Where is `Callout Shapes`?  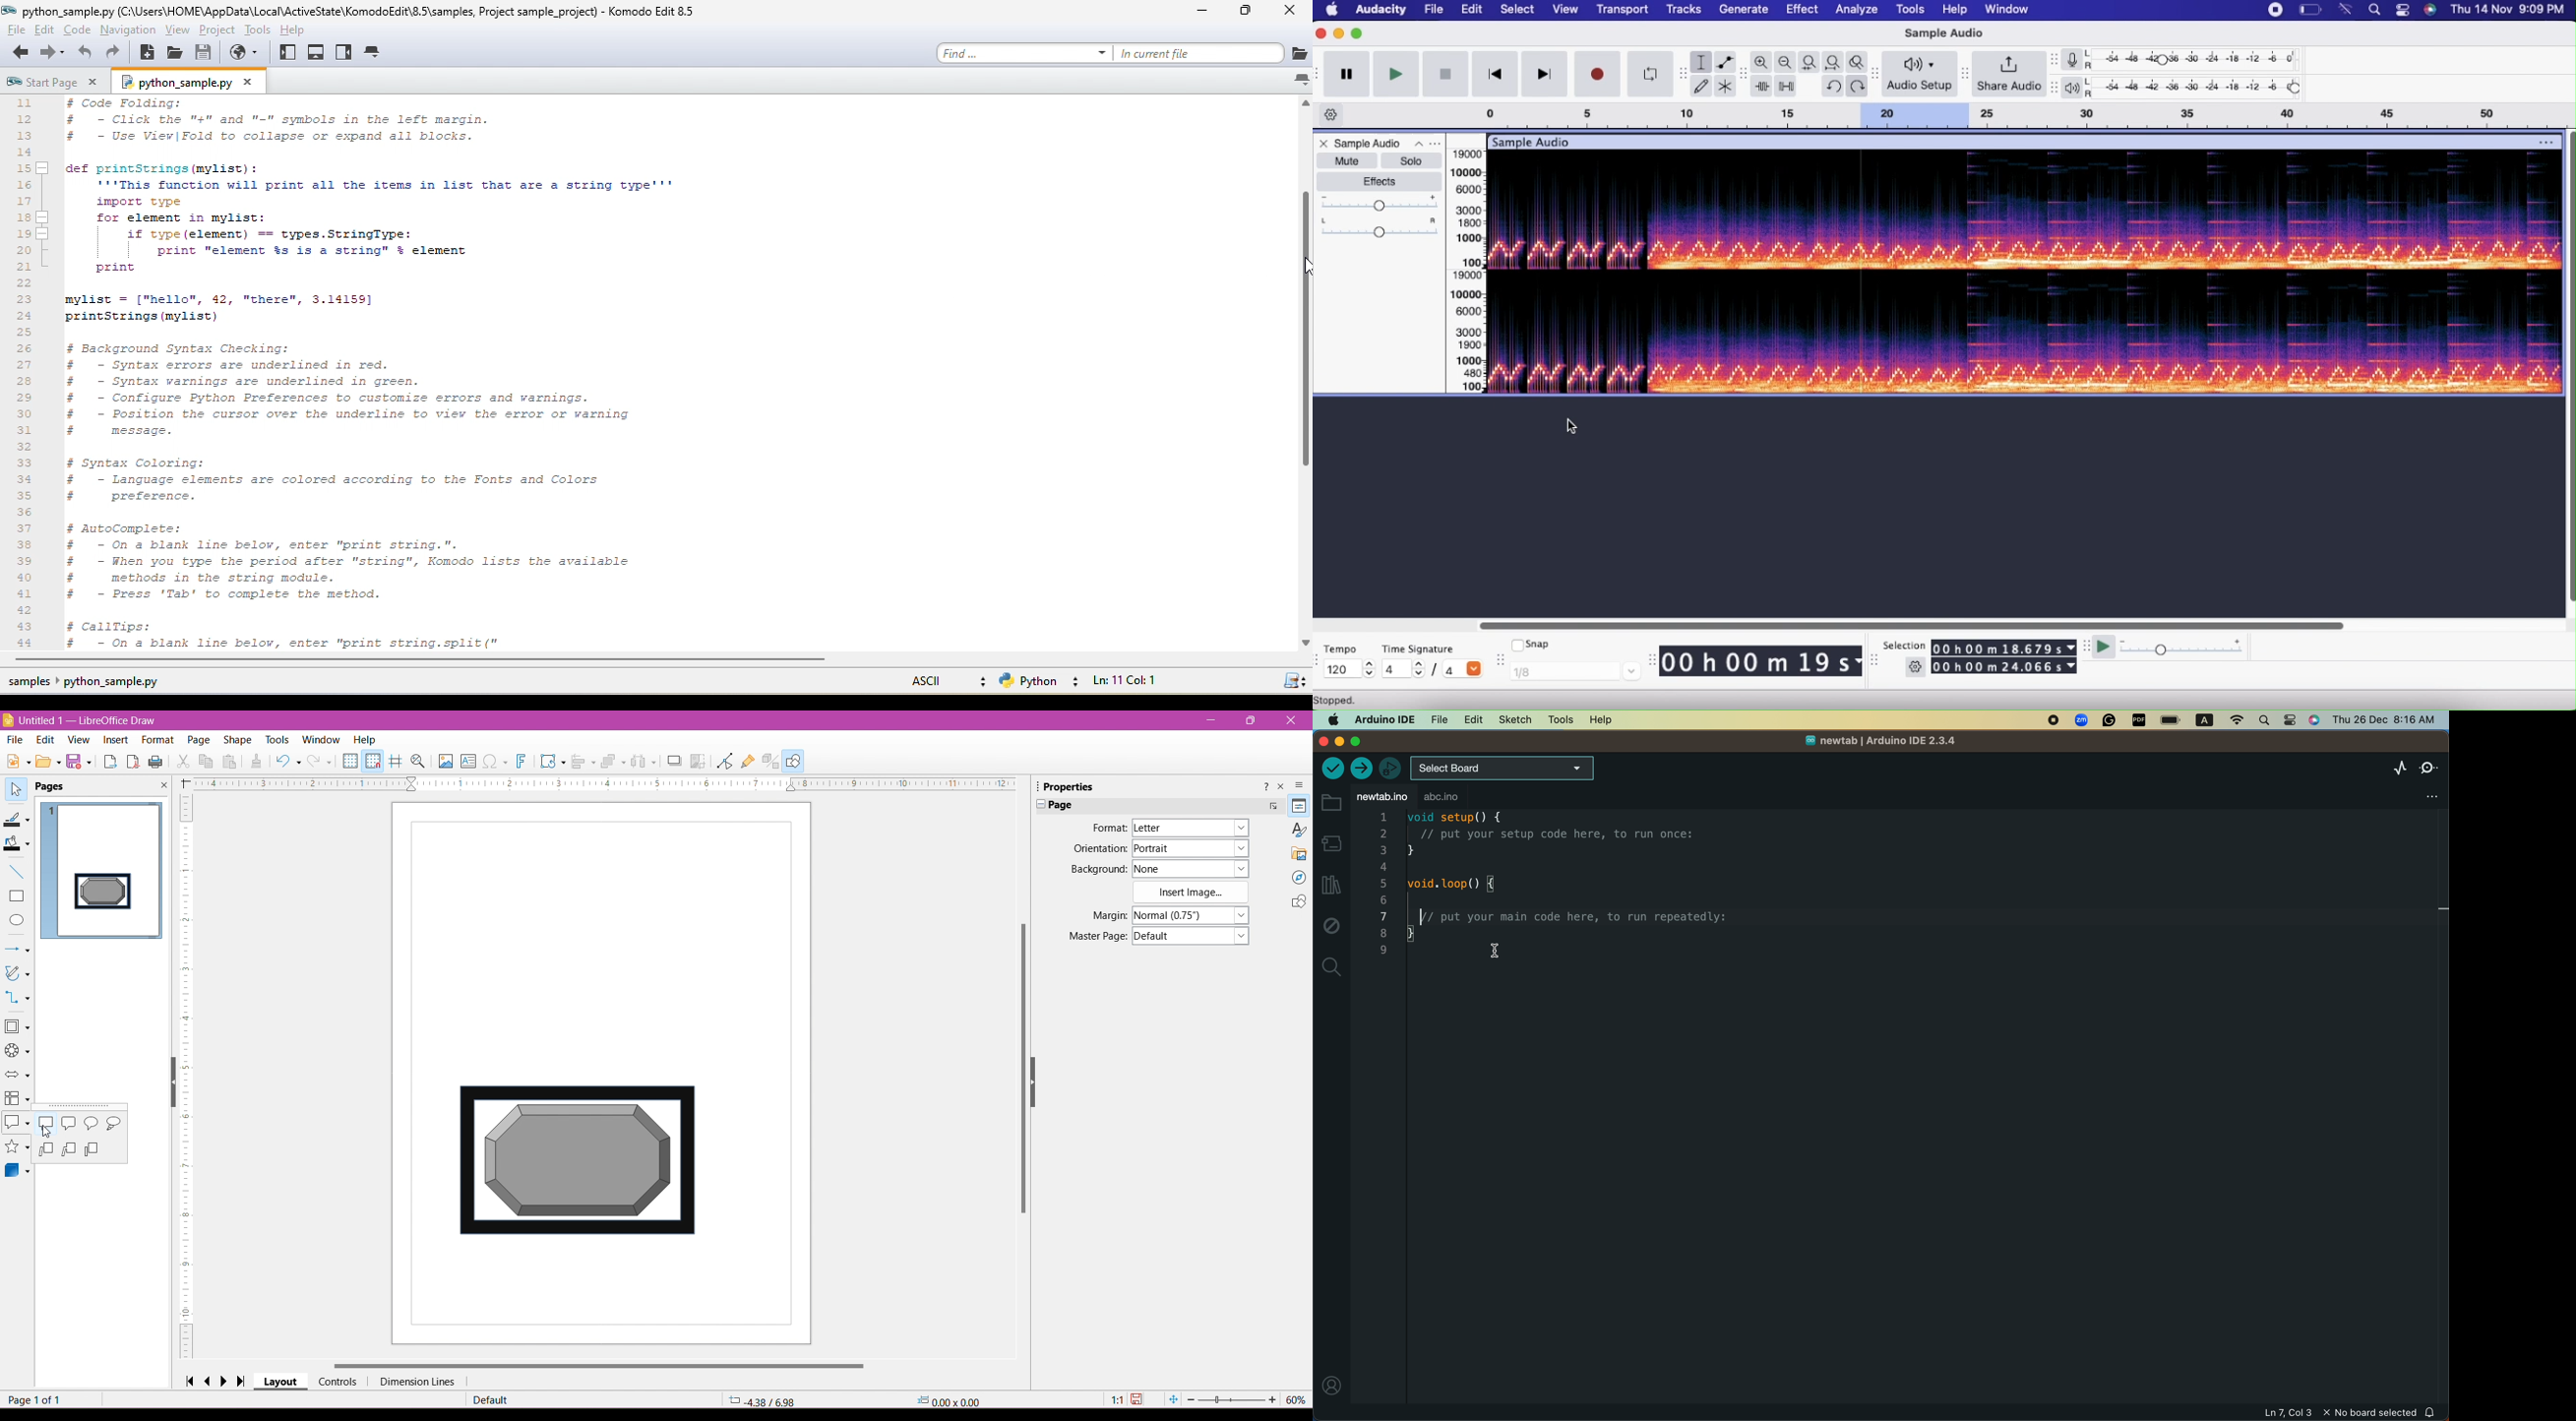
Callout Shapes is located at coordinates (18, 1126).